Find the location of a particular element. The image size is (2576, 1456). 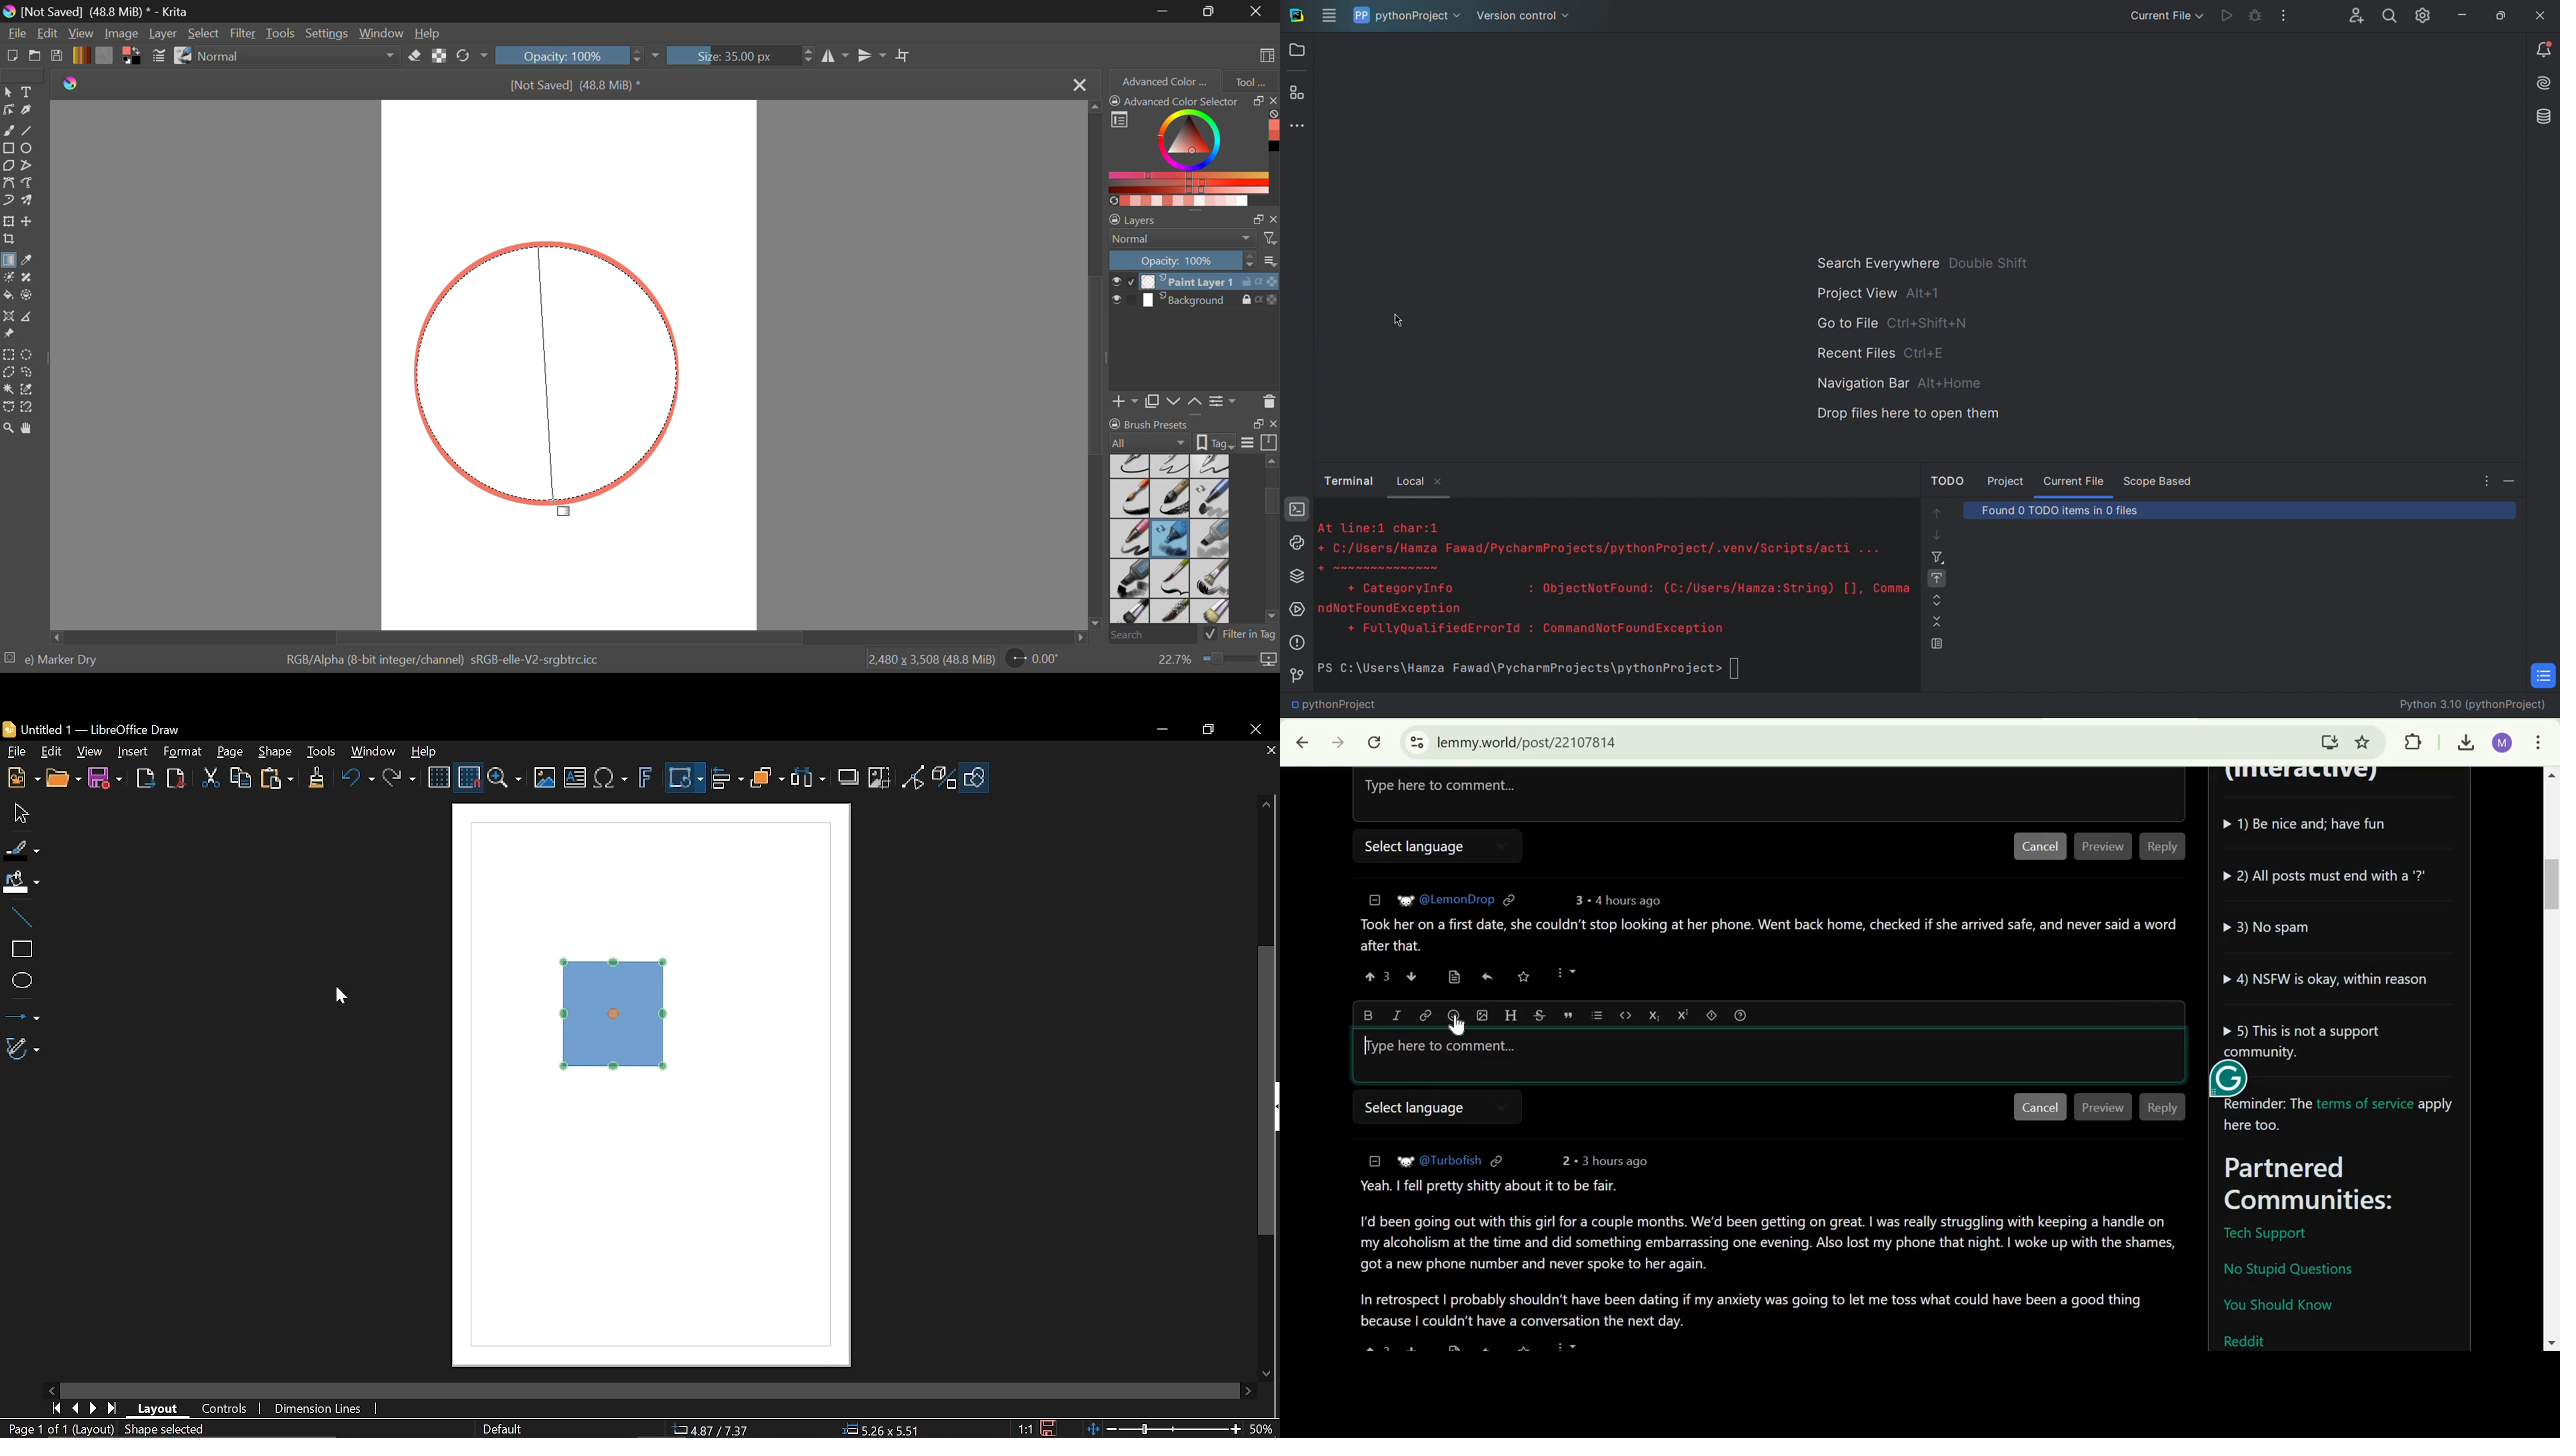

Settings is located at coordinates (330, 33).